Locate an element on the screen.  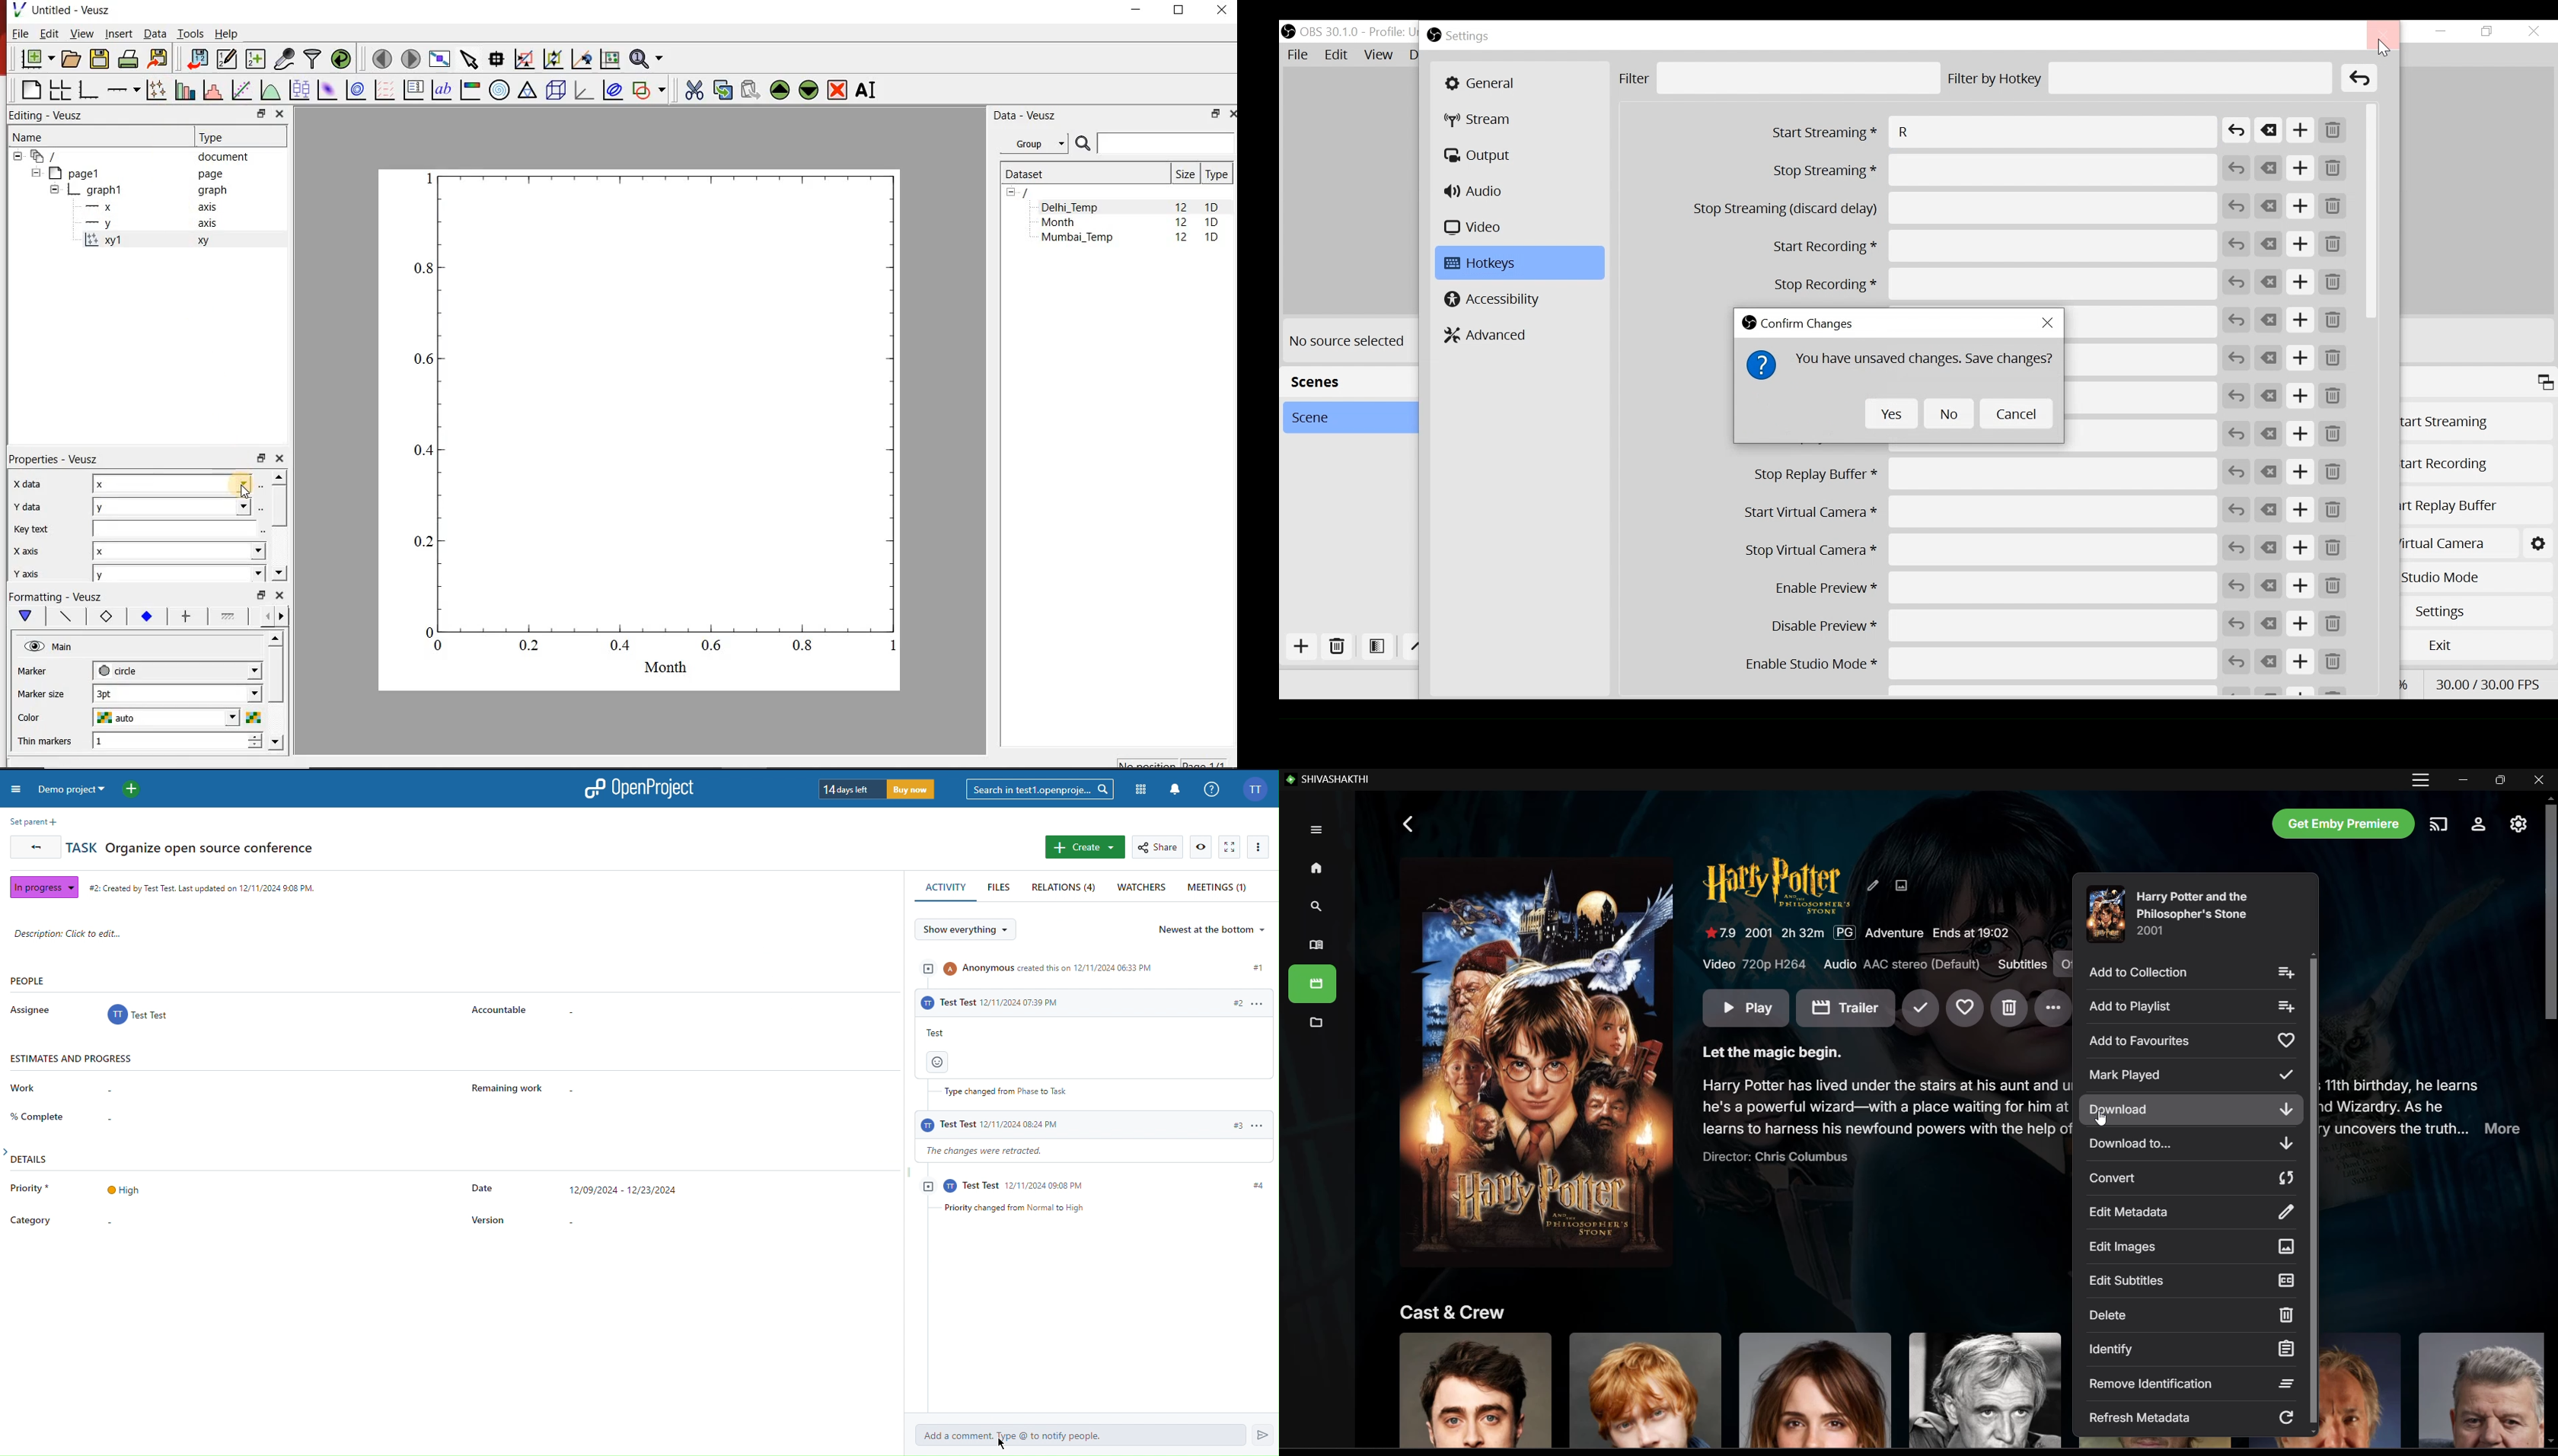
Remove is located at coordinates (2330, 283).